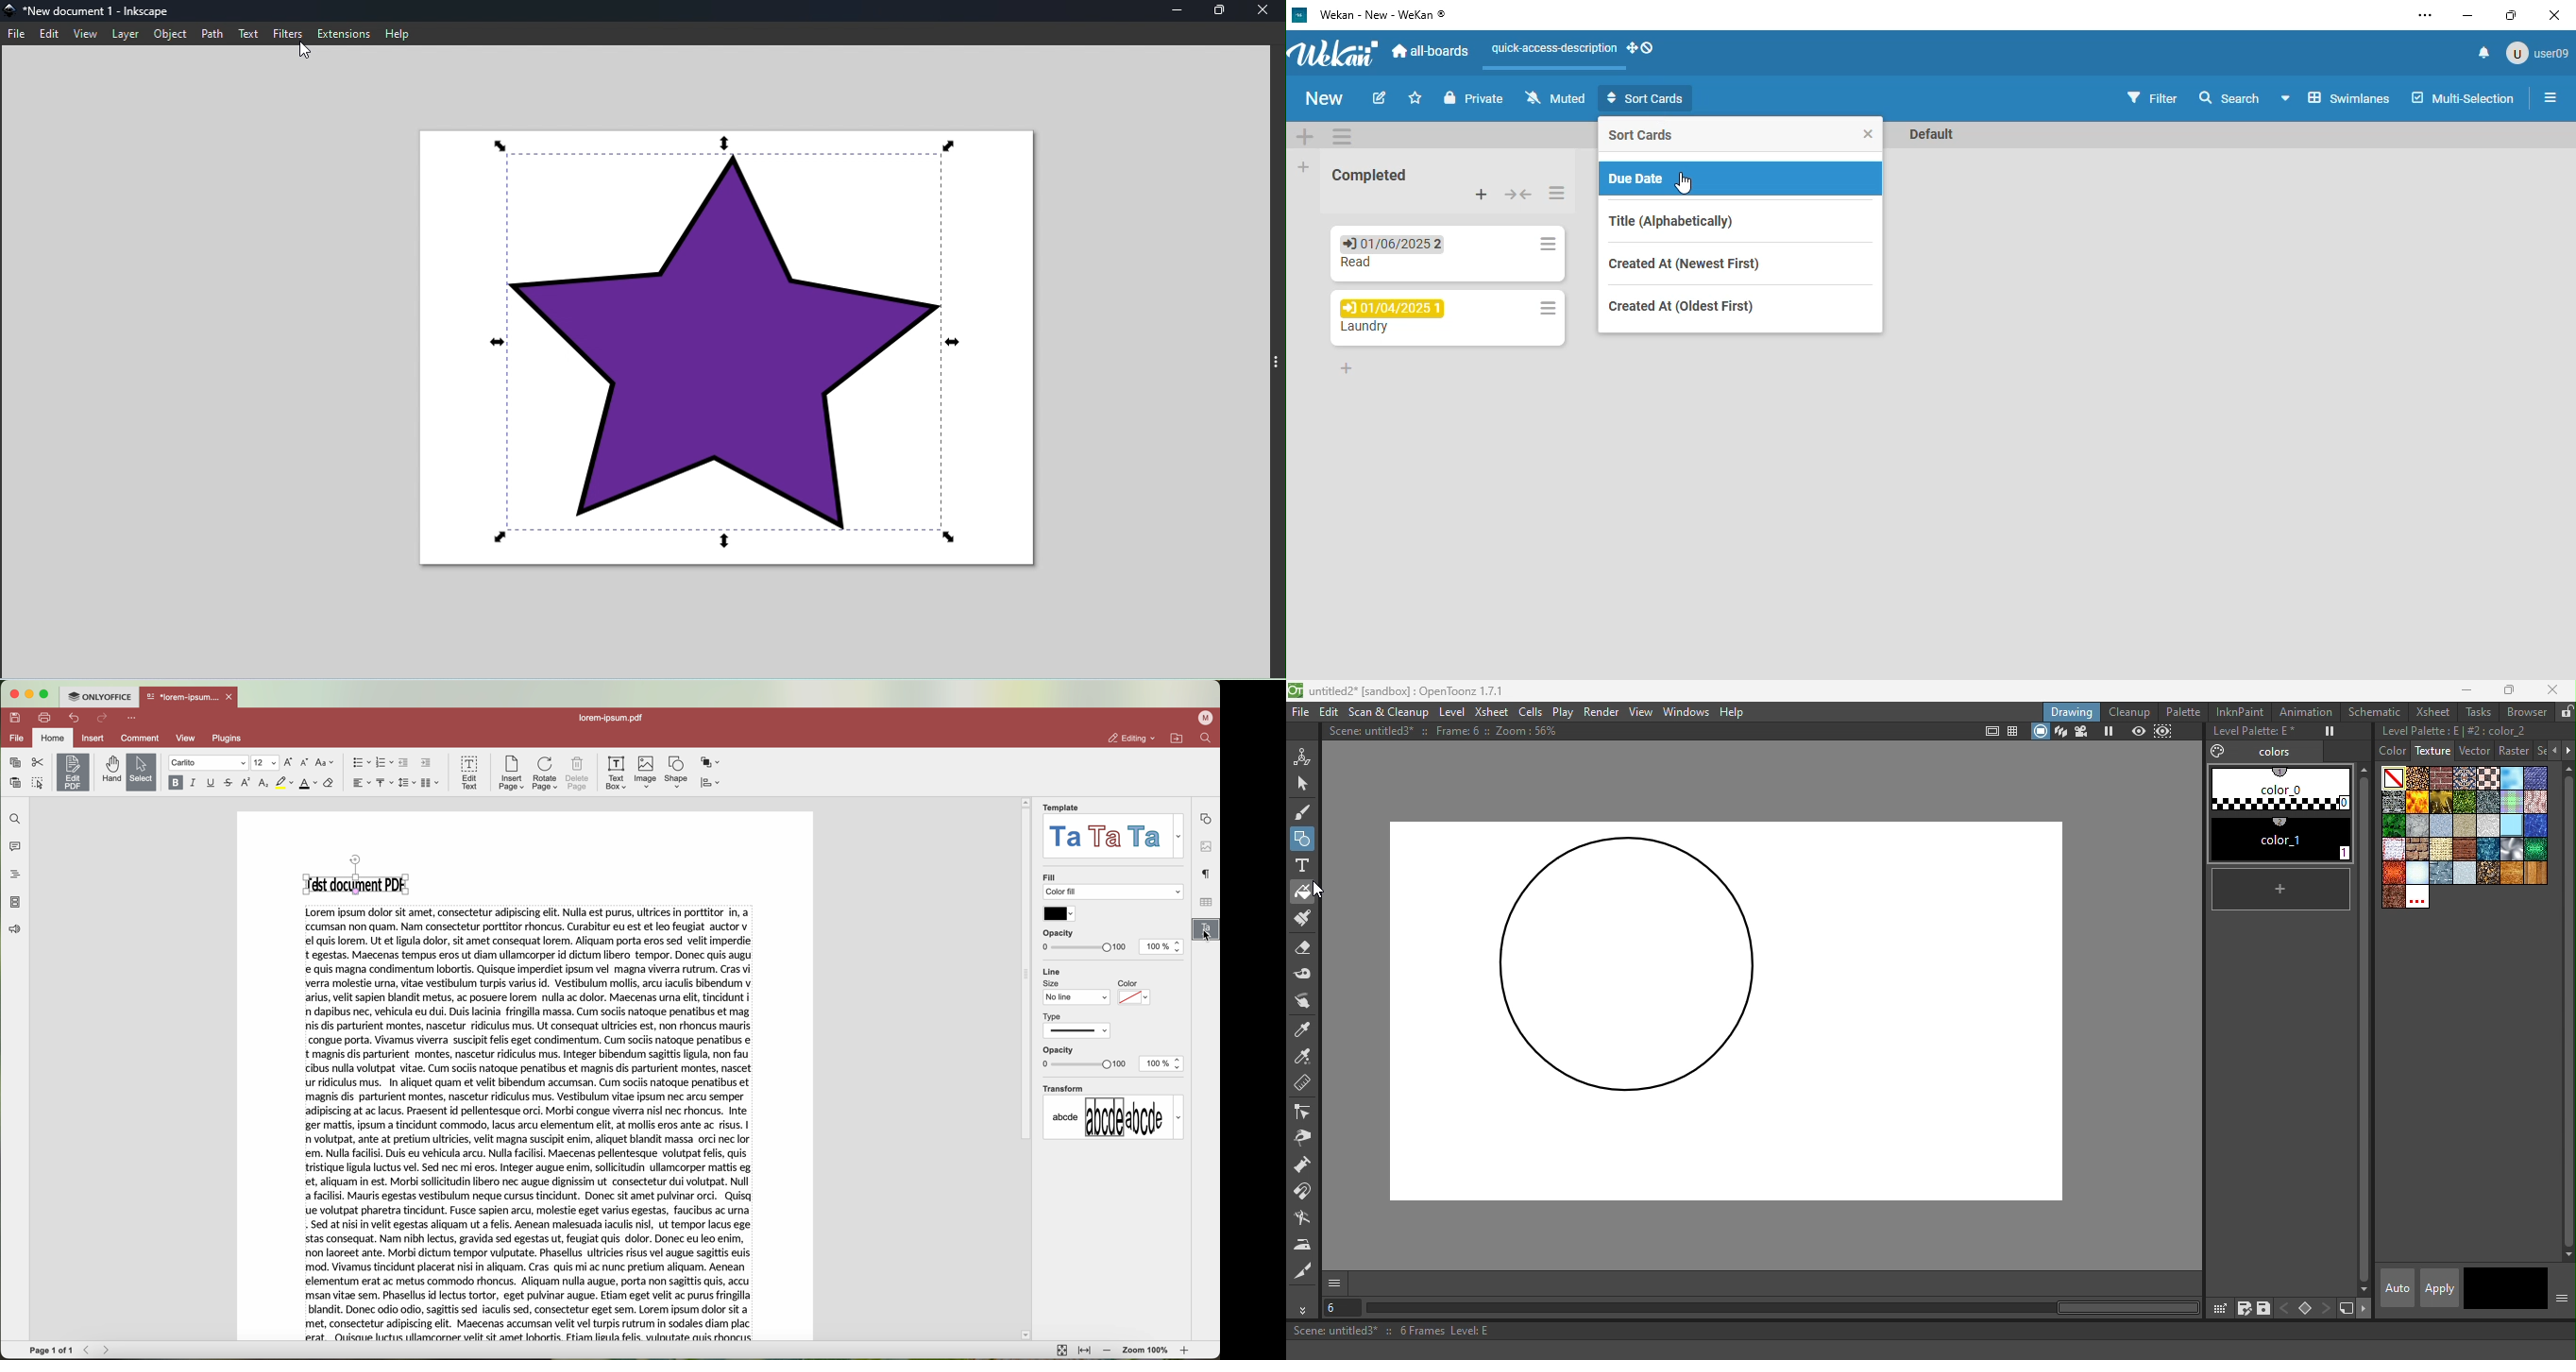 Image resolution: width=2576 pixels, height=1372 pixels. What do you see at coordinates (247, 783) in the screenshot?
I see `superscript` at bounding box center [247, 783].